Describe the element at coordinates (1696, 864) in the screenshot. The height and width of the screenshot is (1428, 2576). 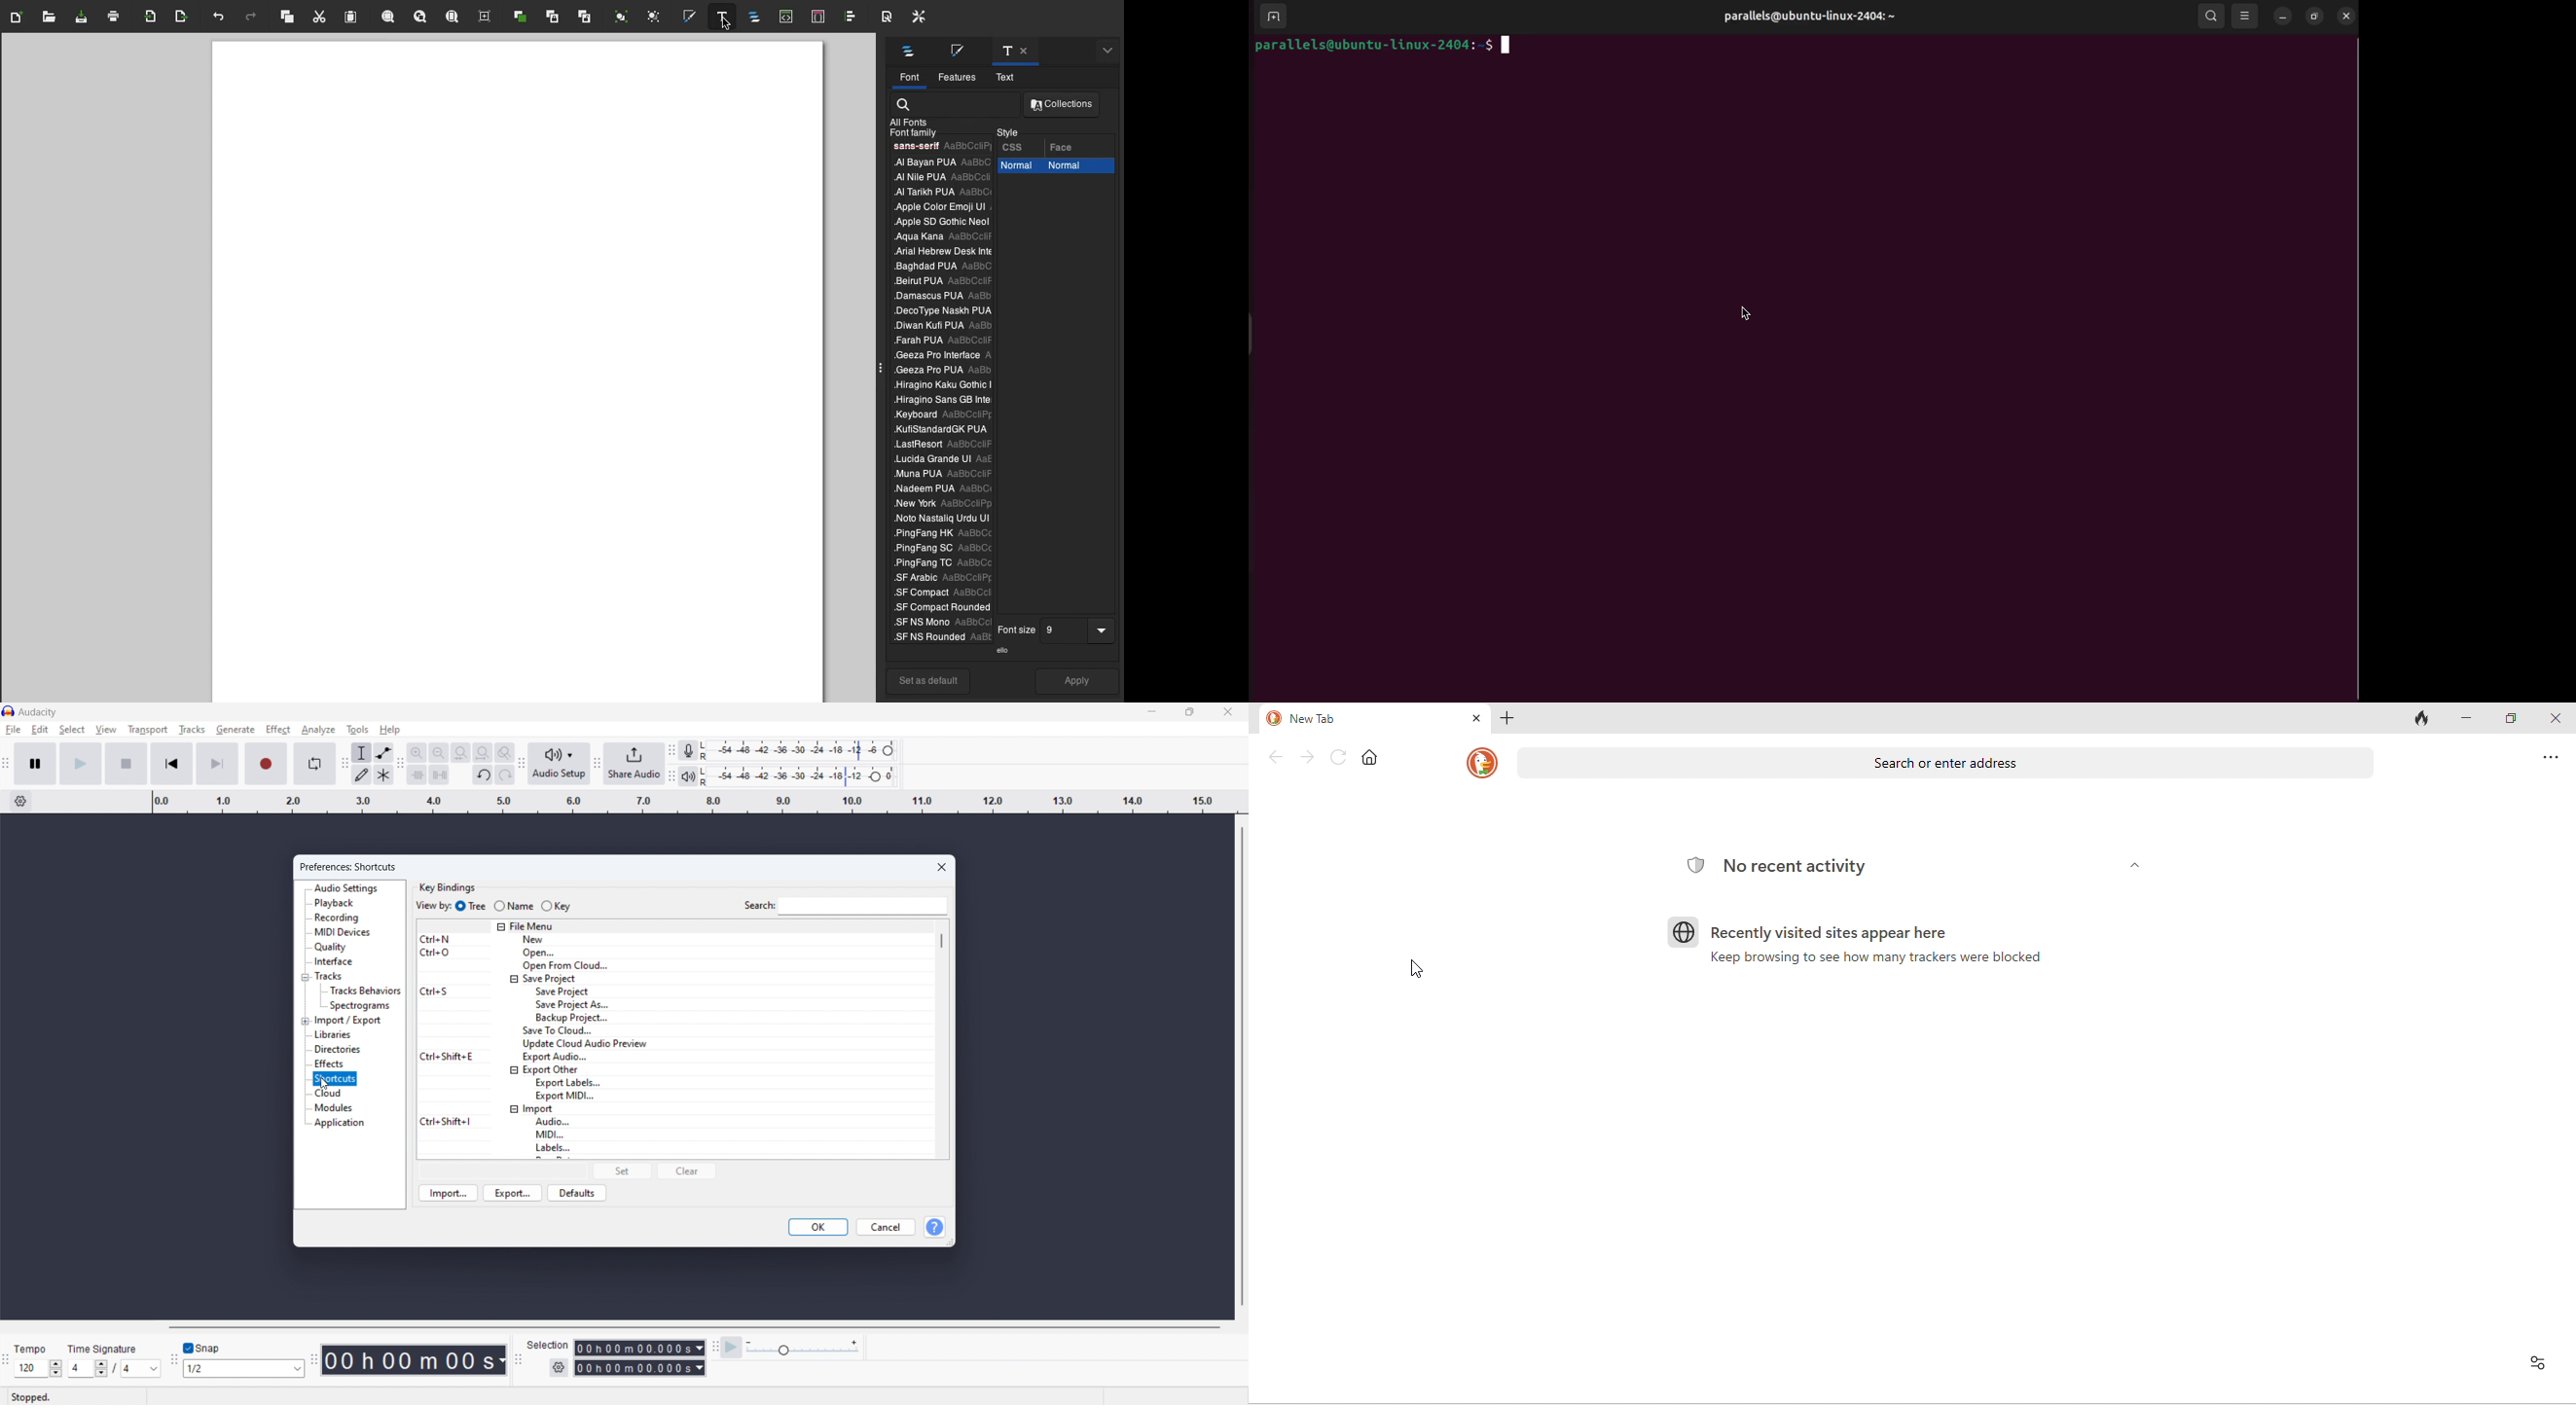
I see `tracking logo` at that location.